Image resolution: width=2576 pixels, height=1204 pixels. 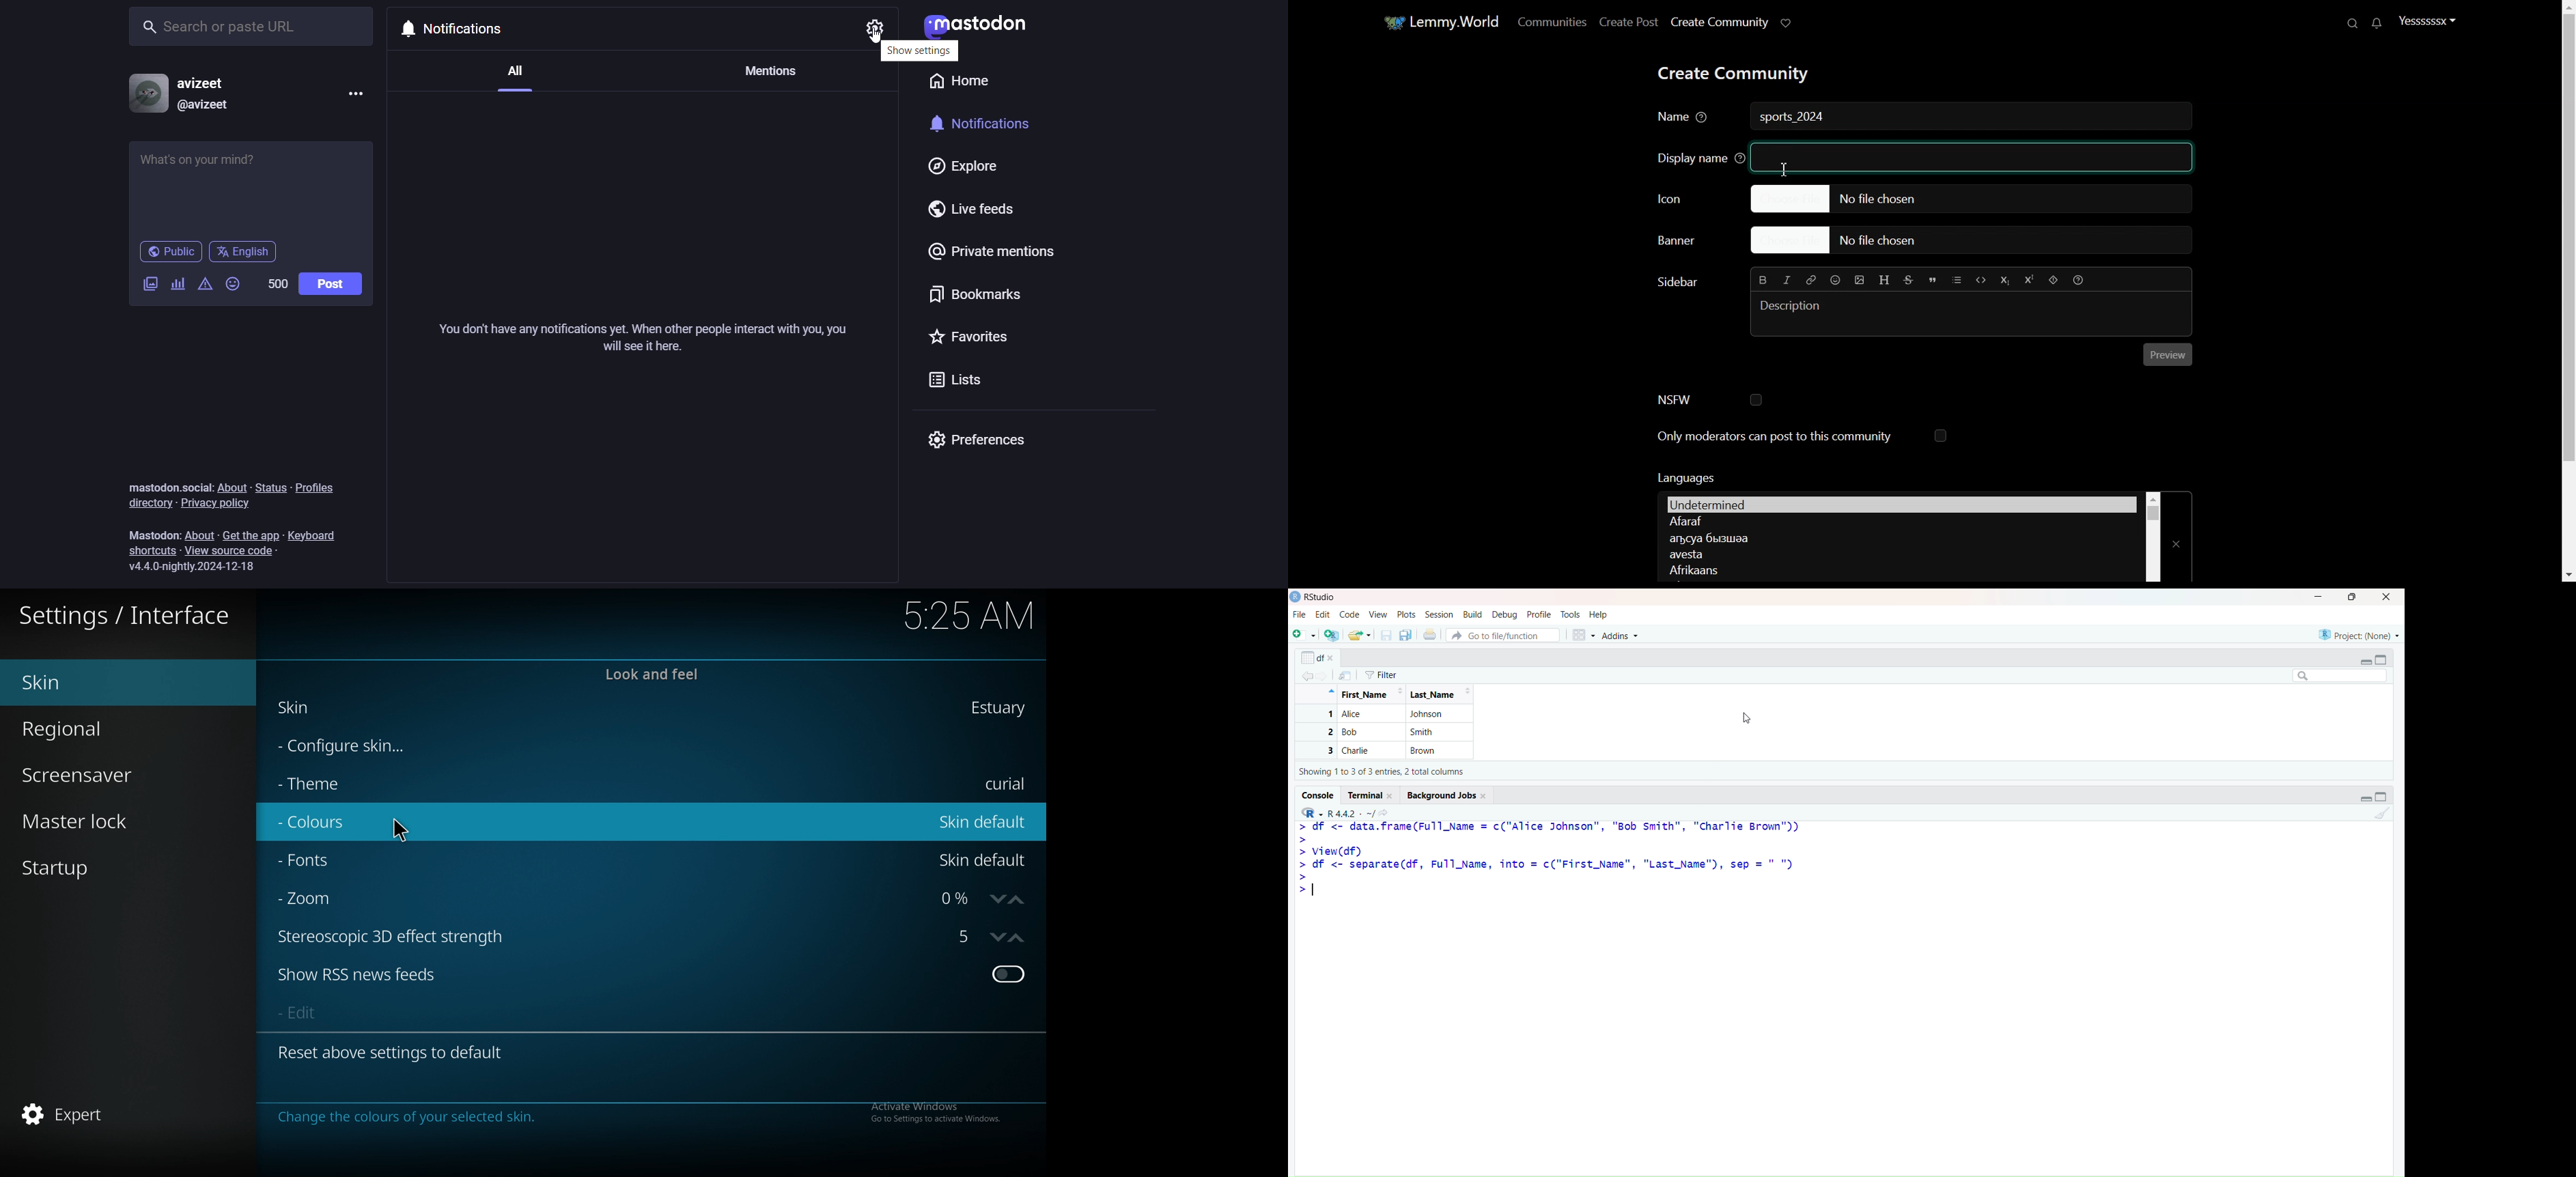 I want to click on regional, so click(x=92, y=730).